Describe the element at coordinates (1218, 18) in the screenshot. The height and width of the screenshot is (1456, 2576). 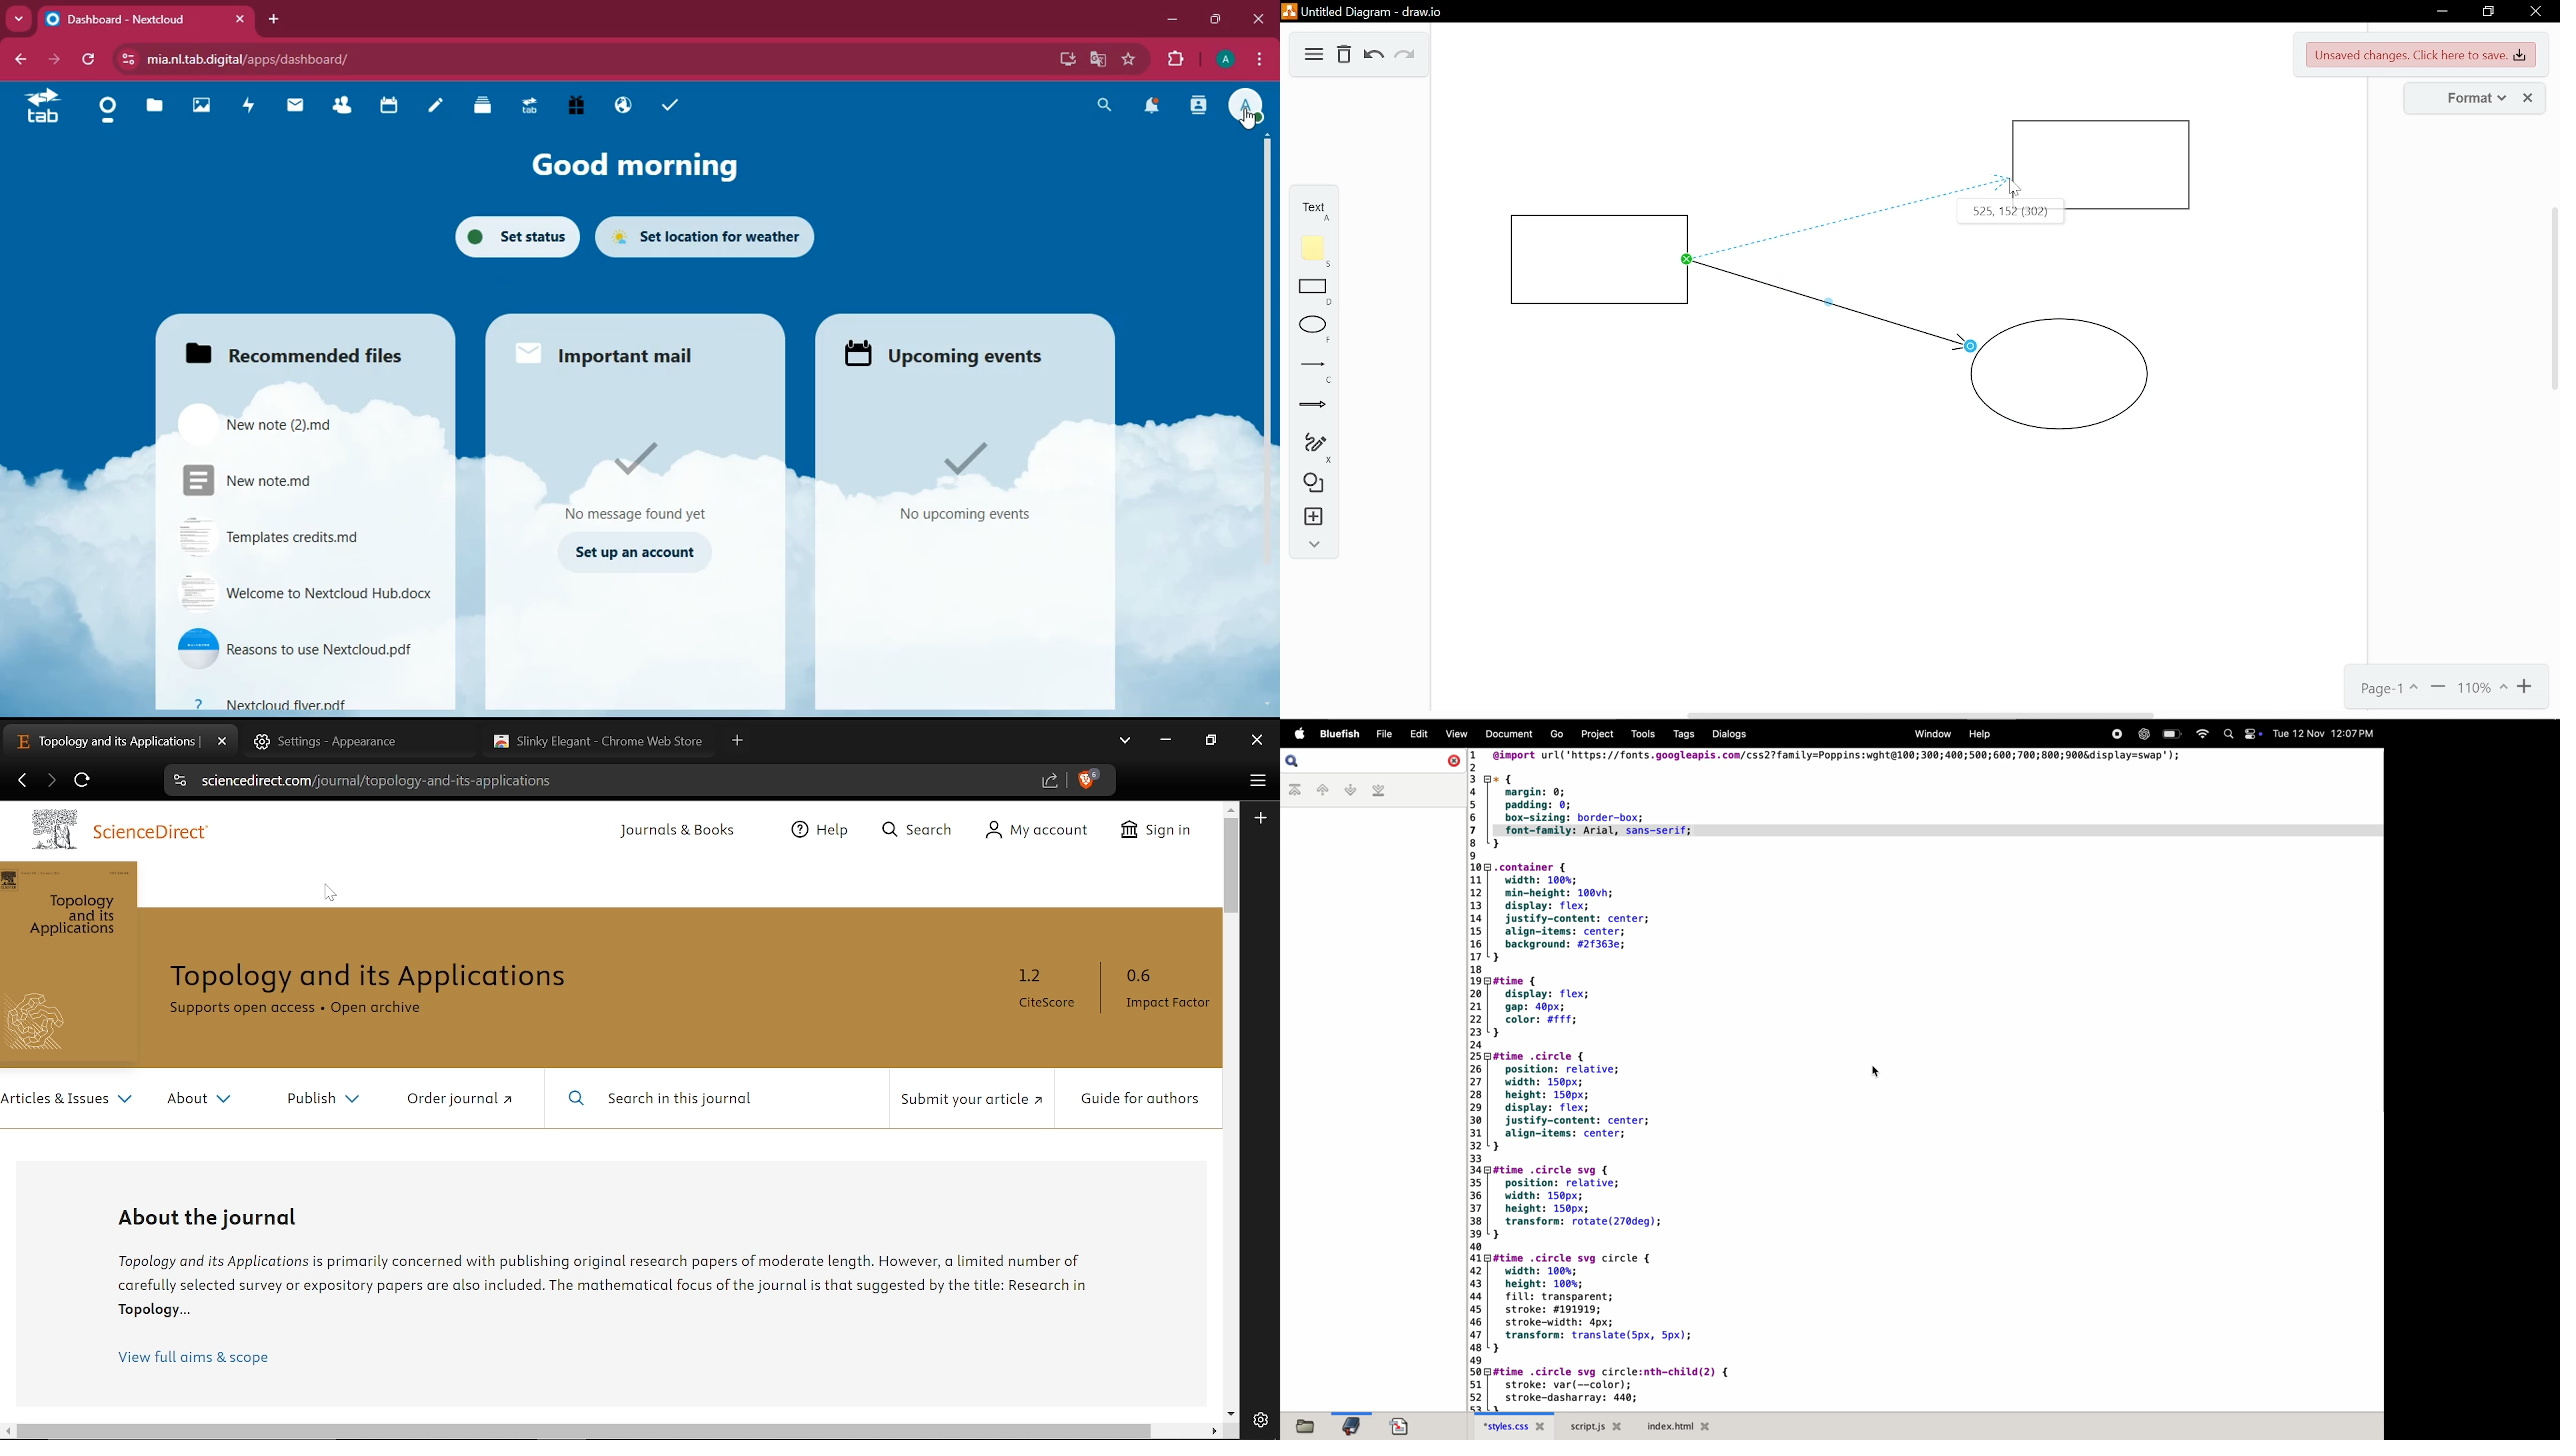
I see `maximize` at that location.